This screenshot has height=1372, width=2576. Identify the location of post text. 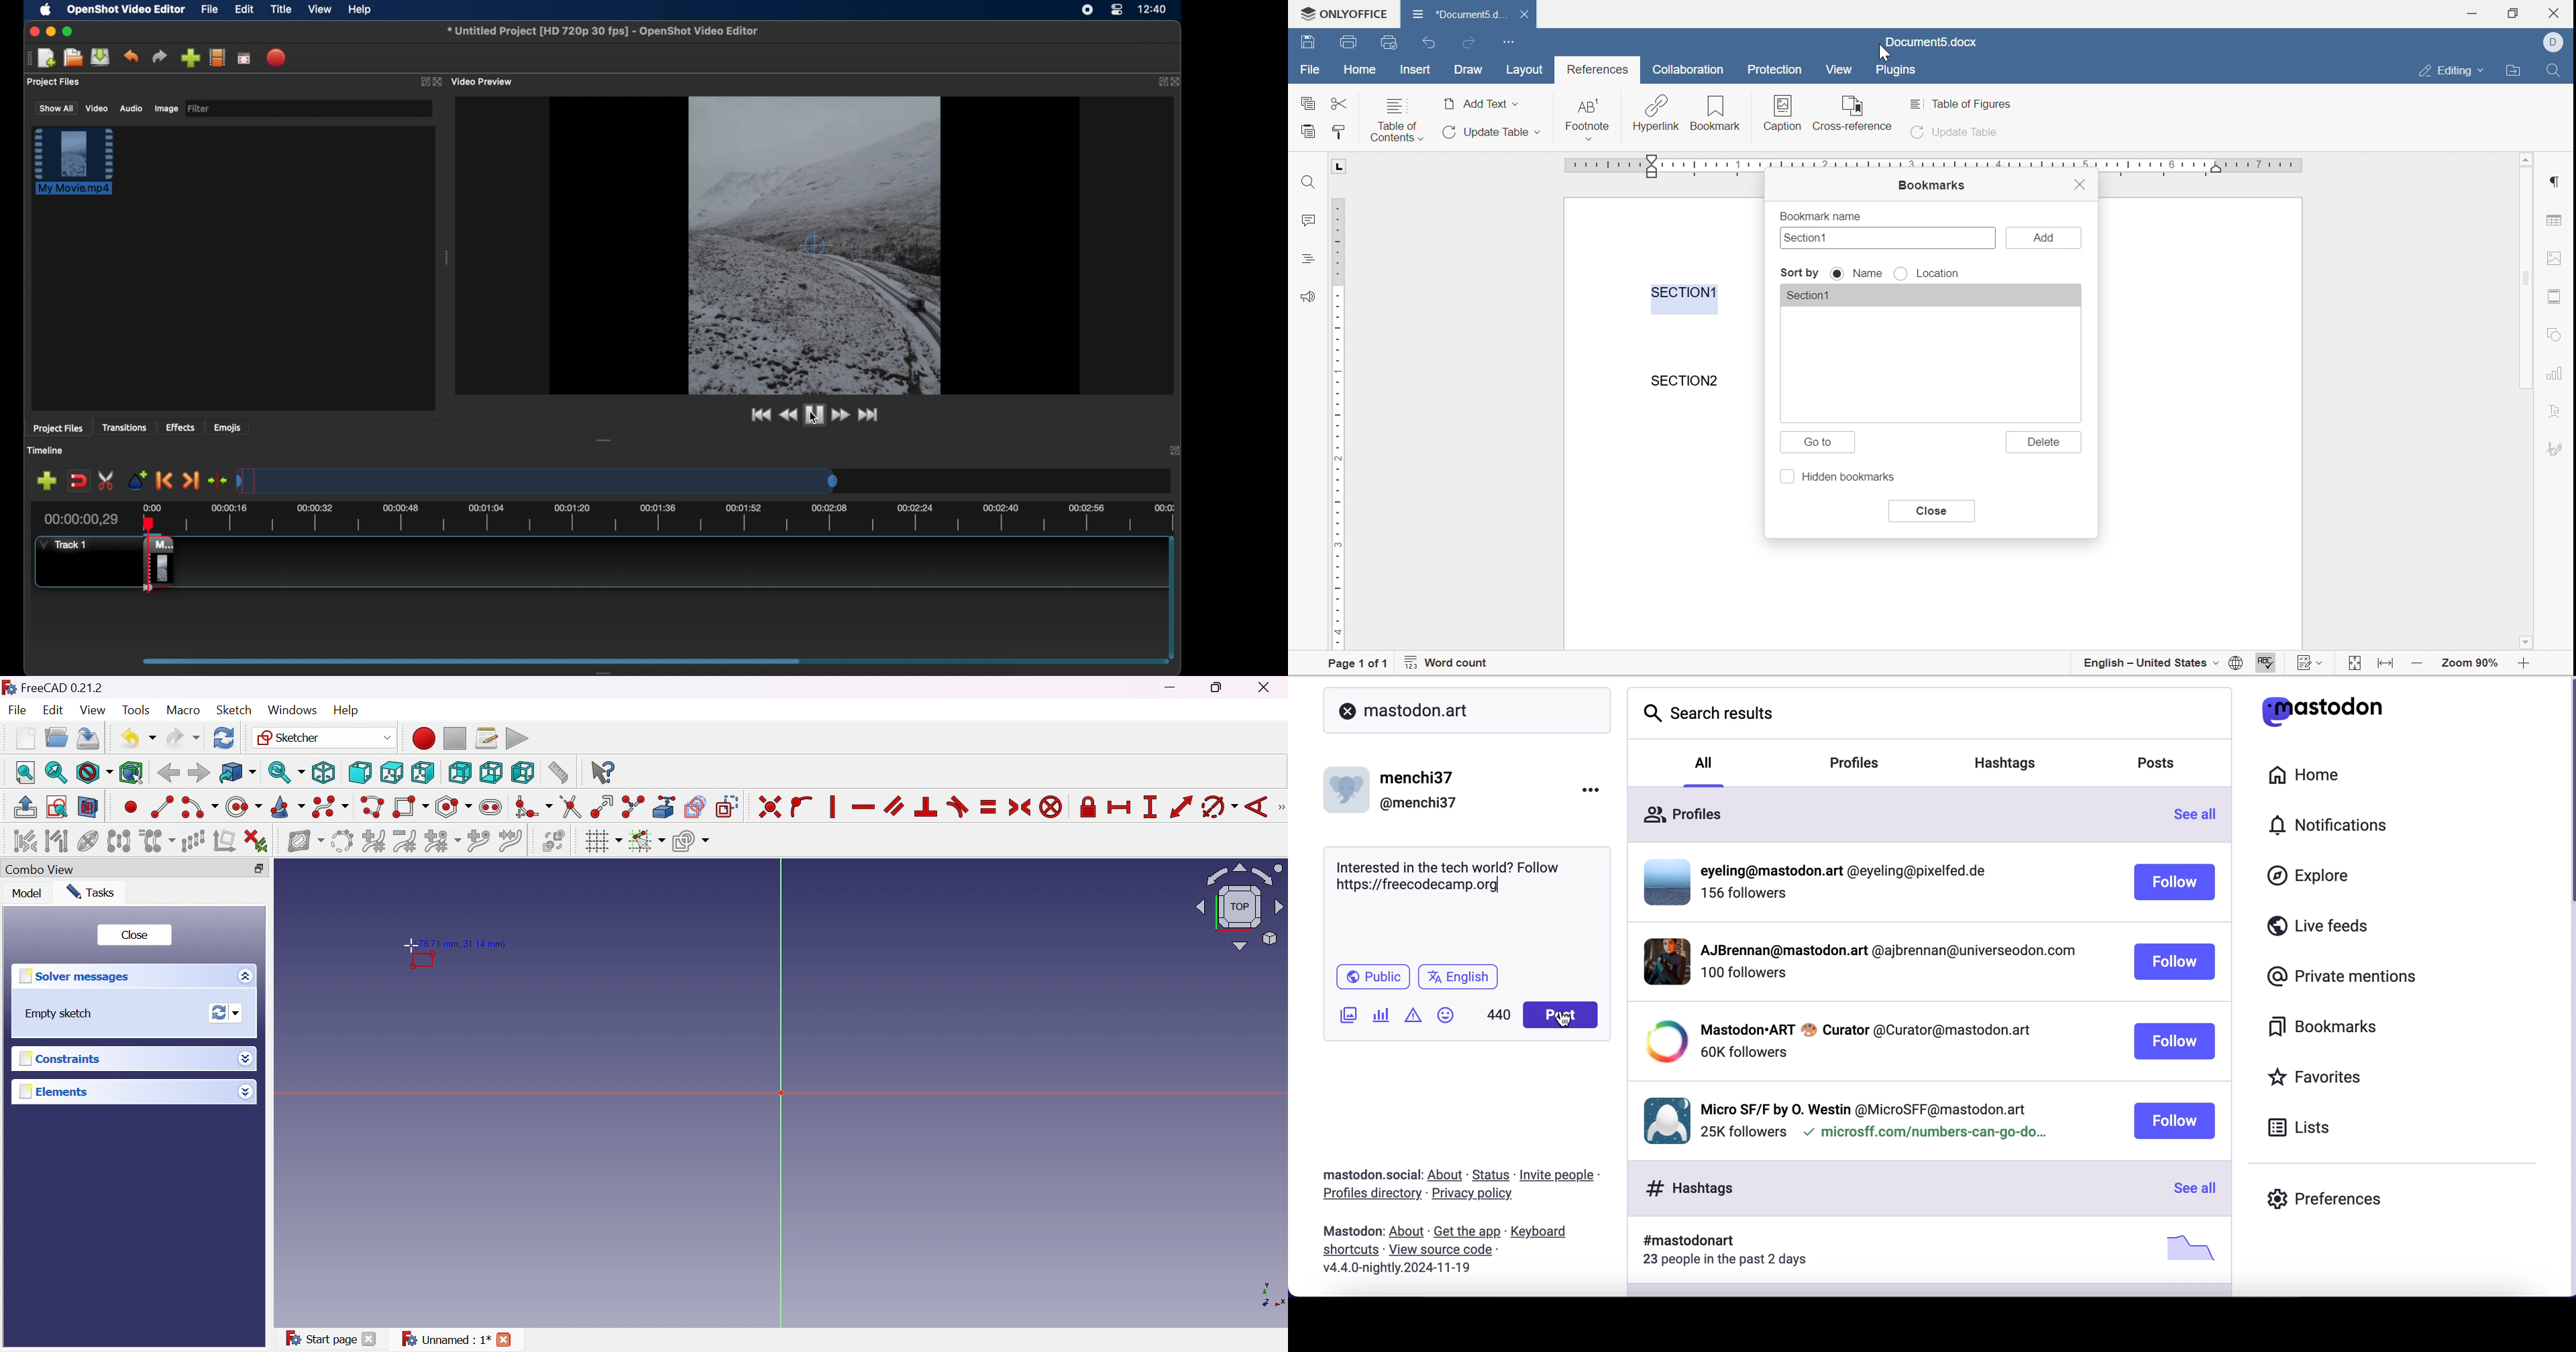
(1457, 877).